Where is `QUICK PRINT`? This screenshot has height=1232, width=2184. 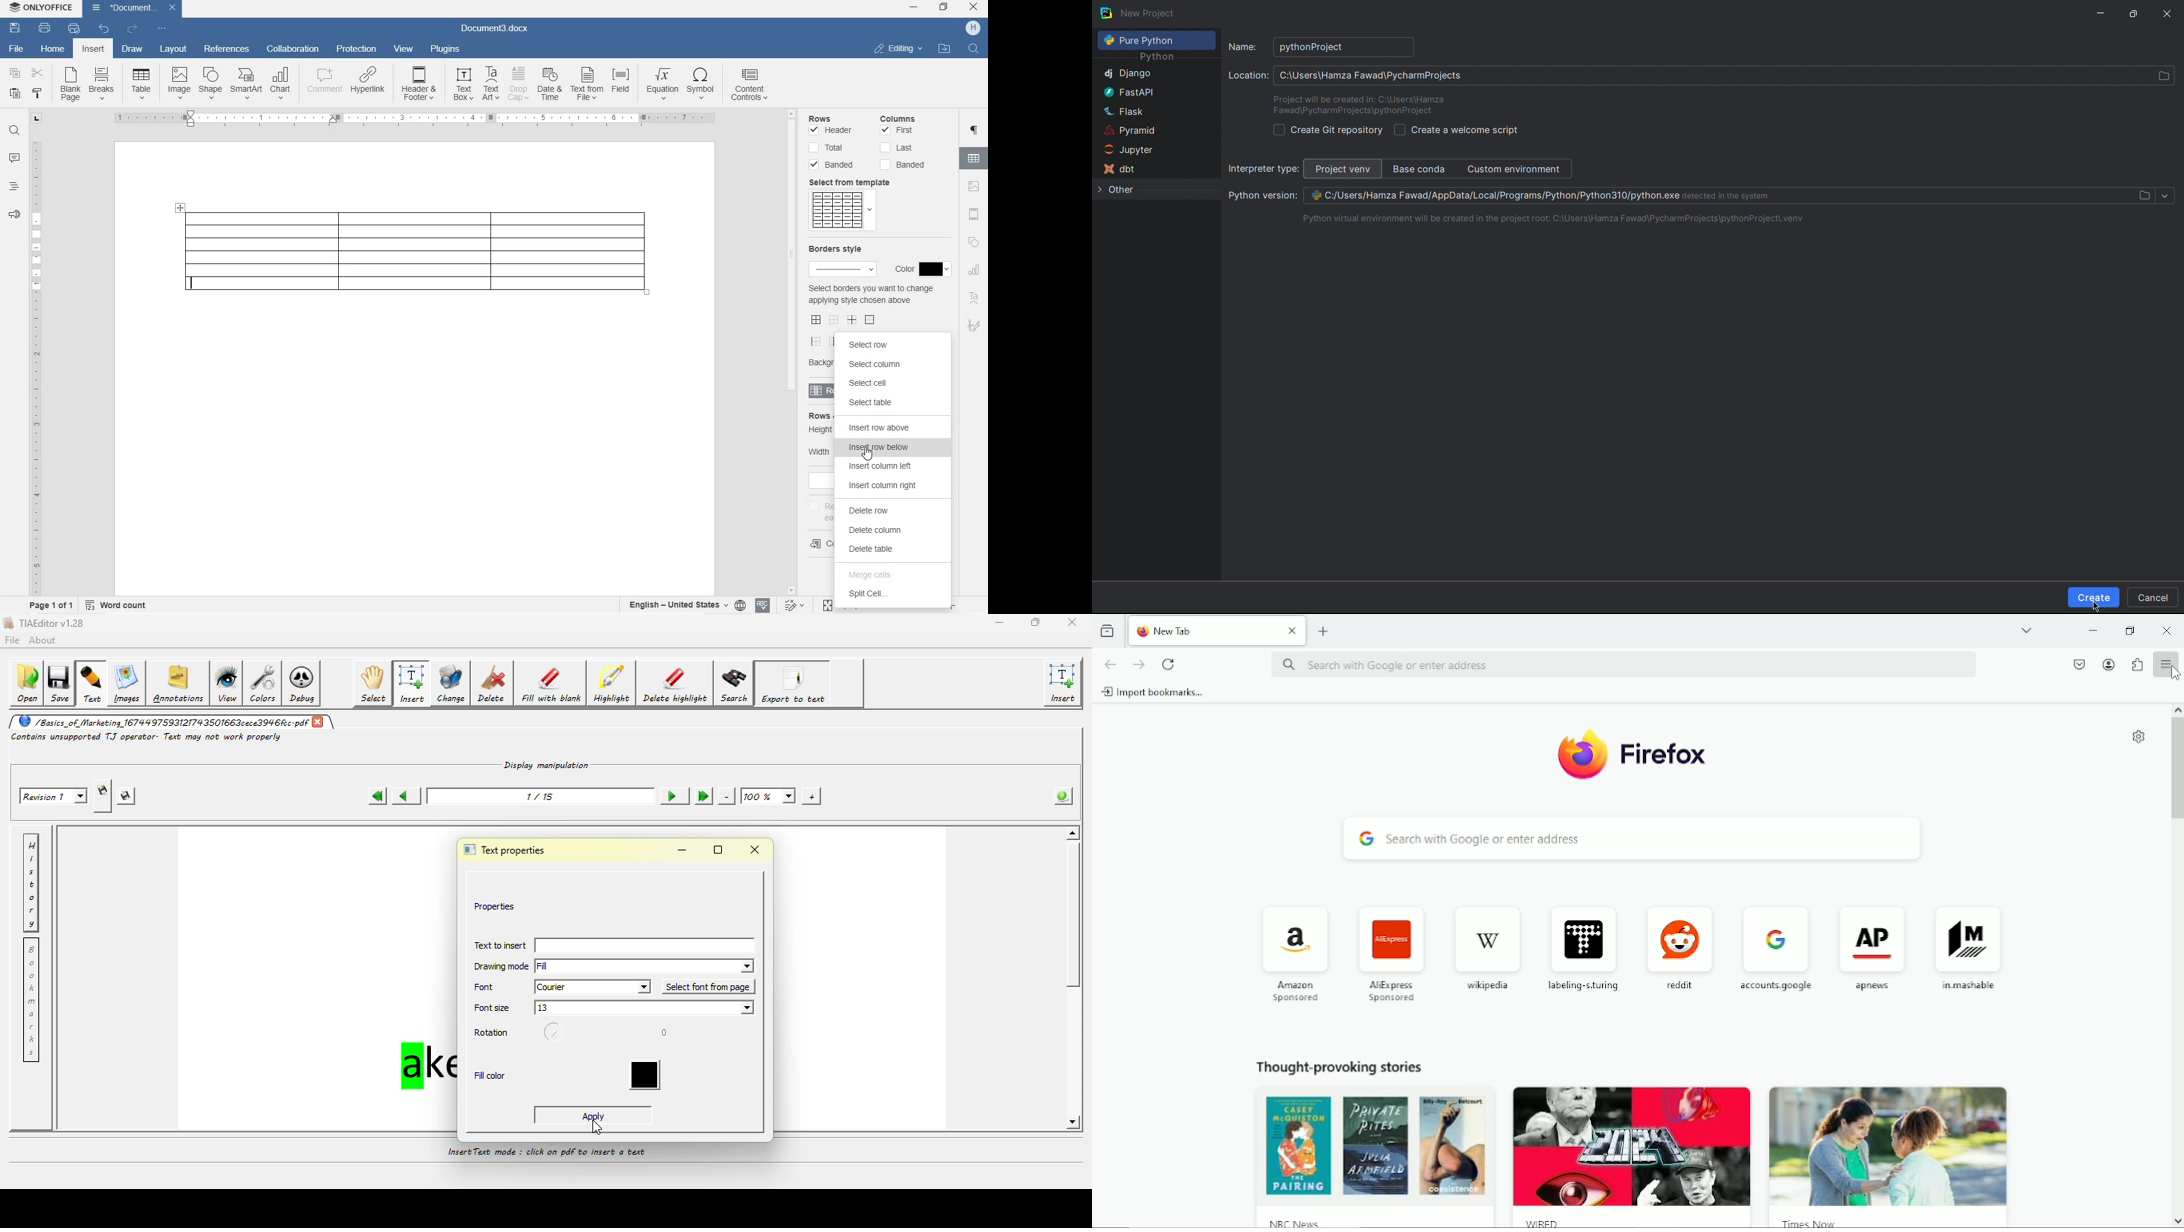
QUICK PRINT is located at coordinates (74, 29).